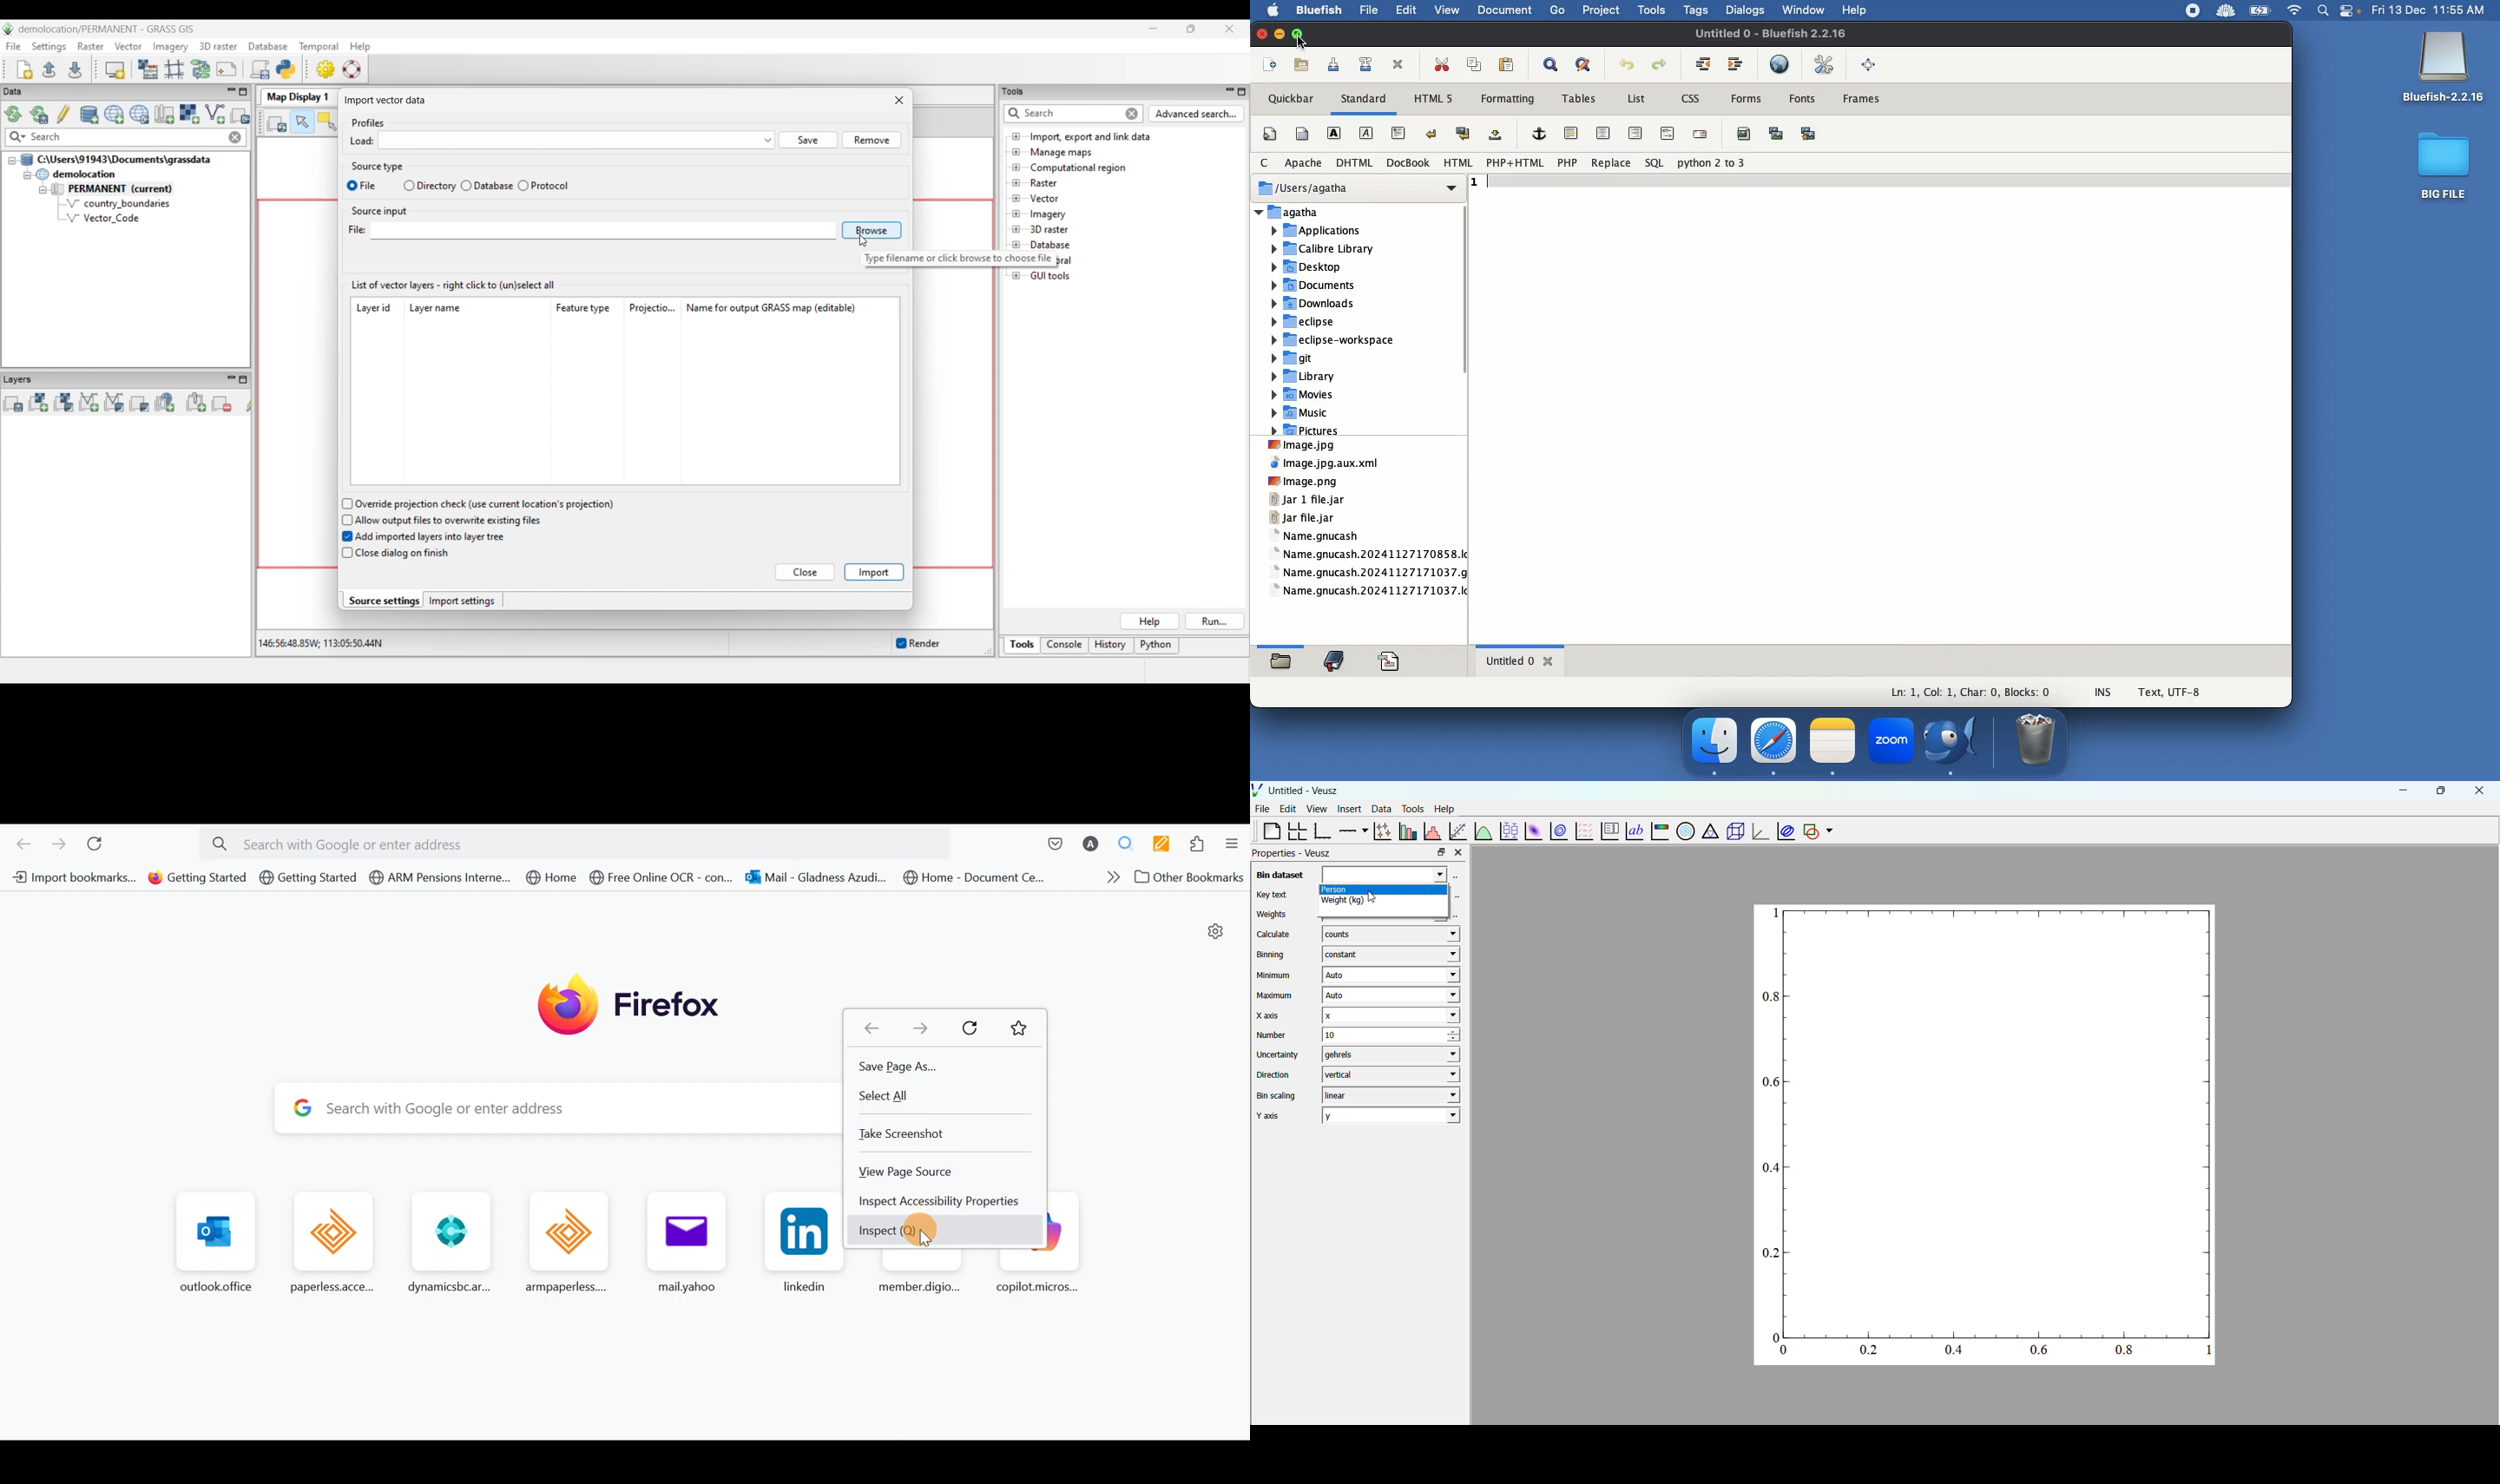 Image resolution: width=2520 pixels, height=1484 pixels. I want to click on Replace , so click(1611, 164).